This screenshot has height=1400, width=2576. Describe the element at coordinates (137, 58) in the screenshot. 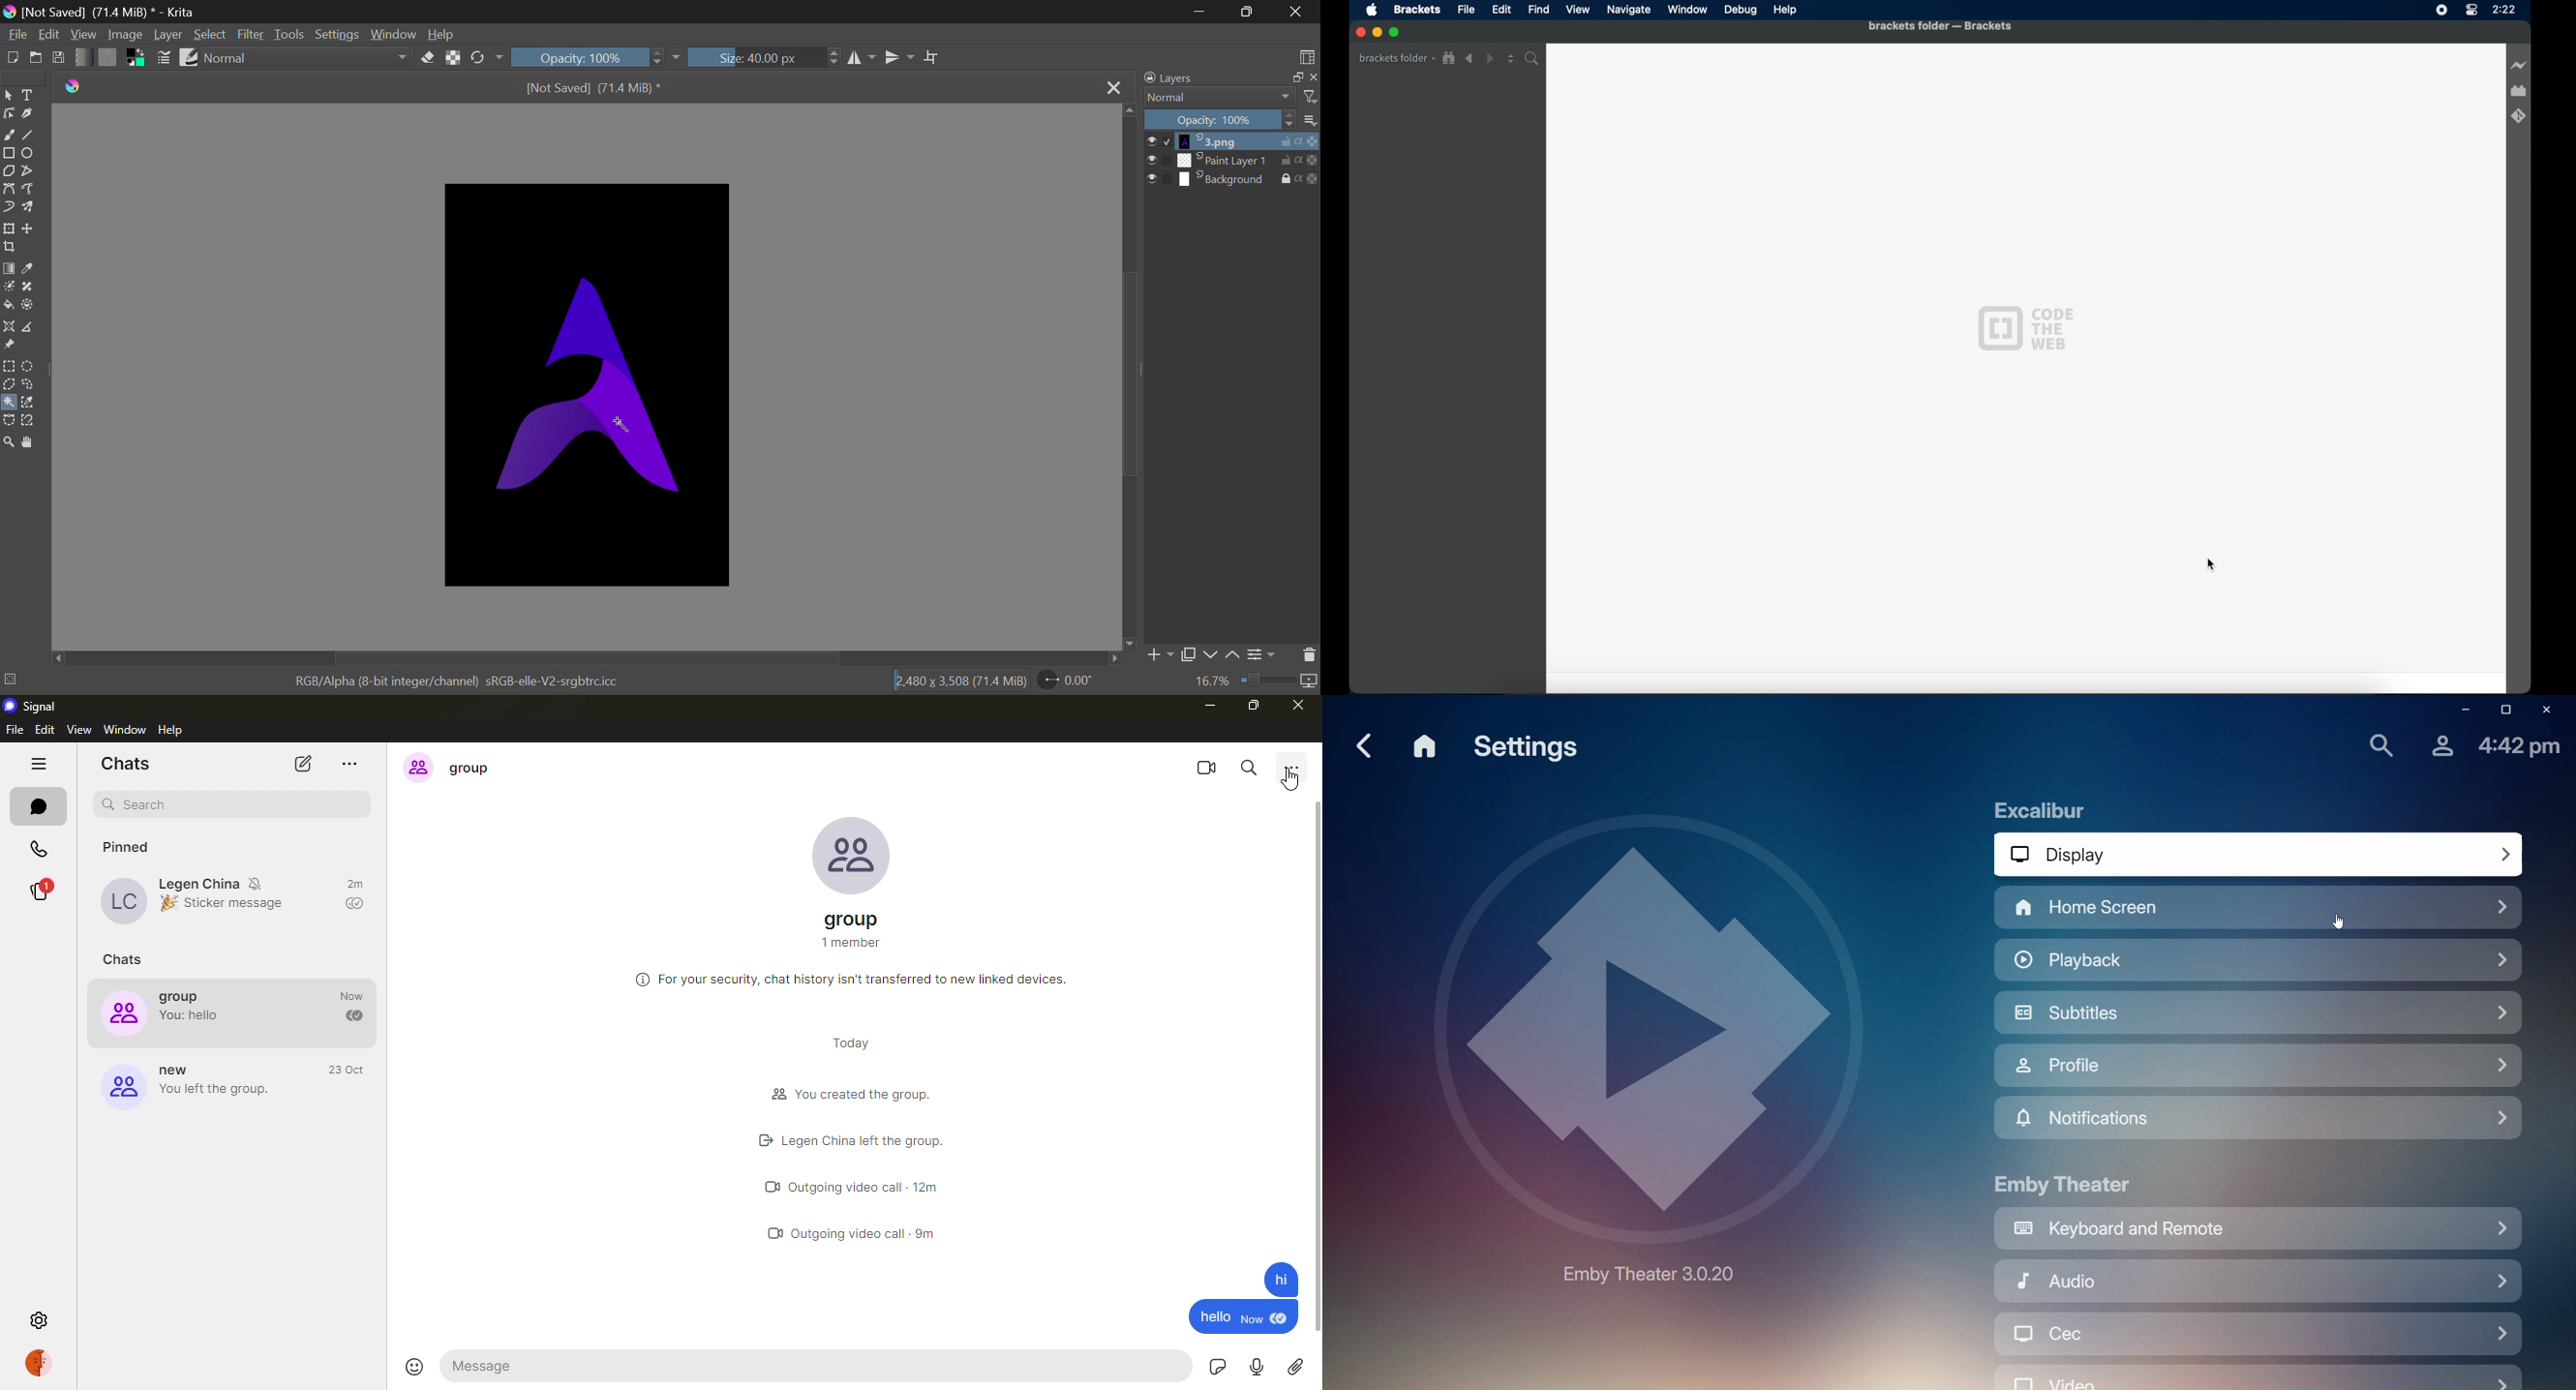

I see `Colors in use` at that location.